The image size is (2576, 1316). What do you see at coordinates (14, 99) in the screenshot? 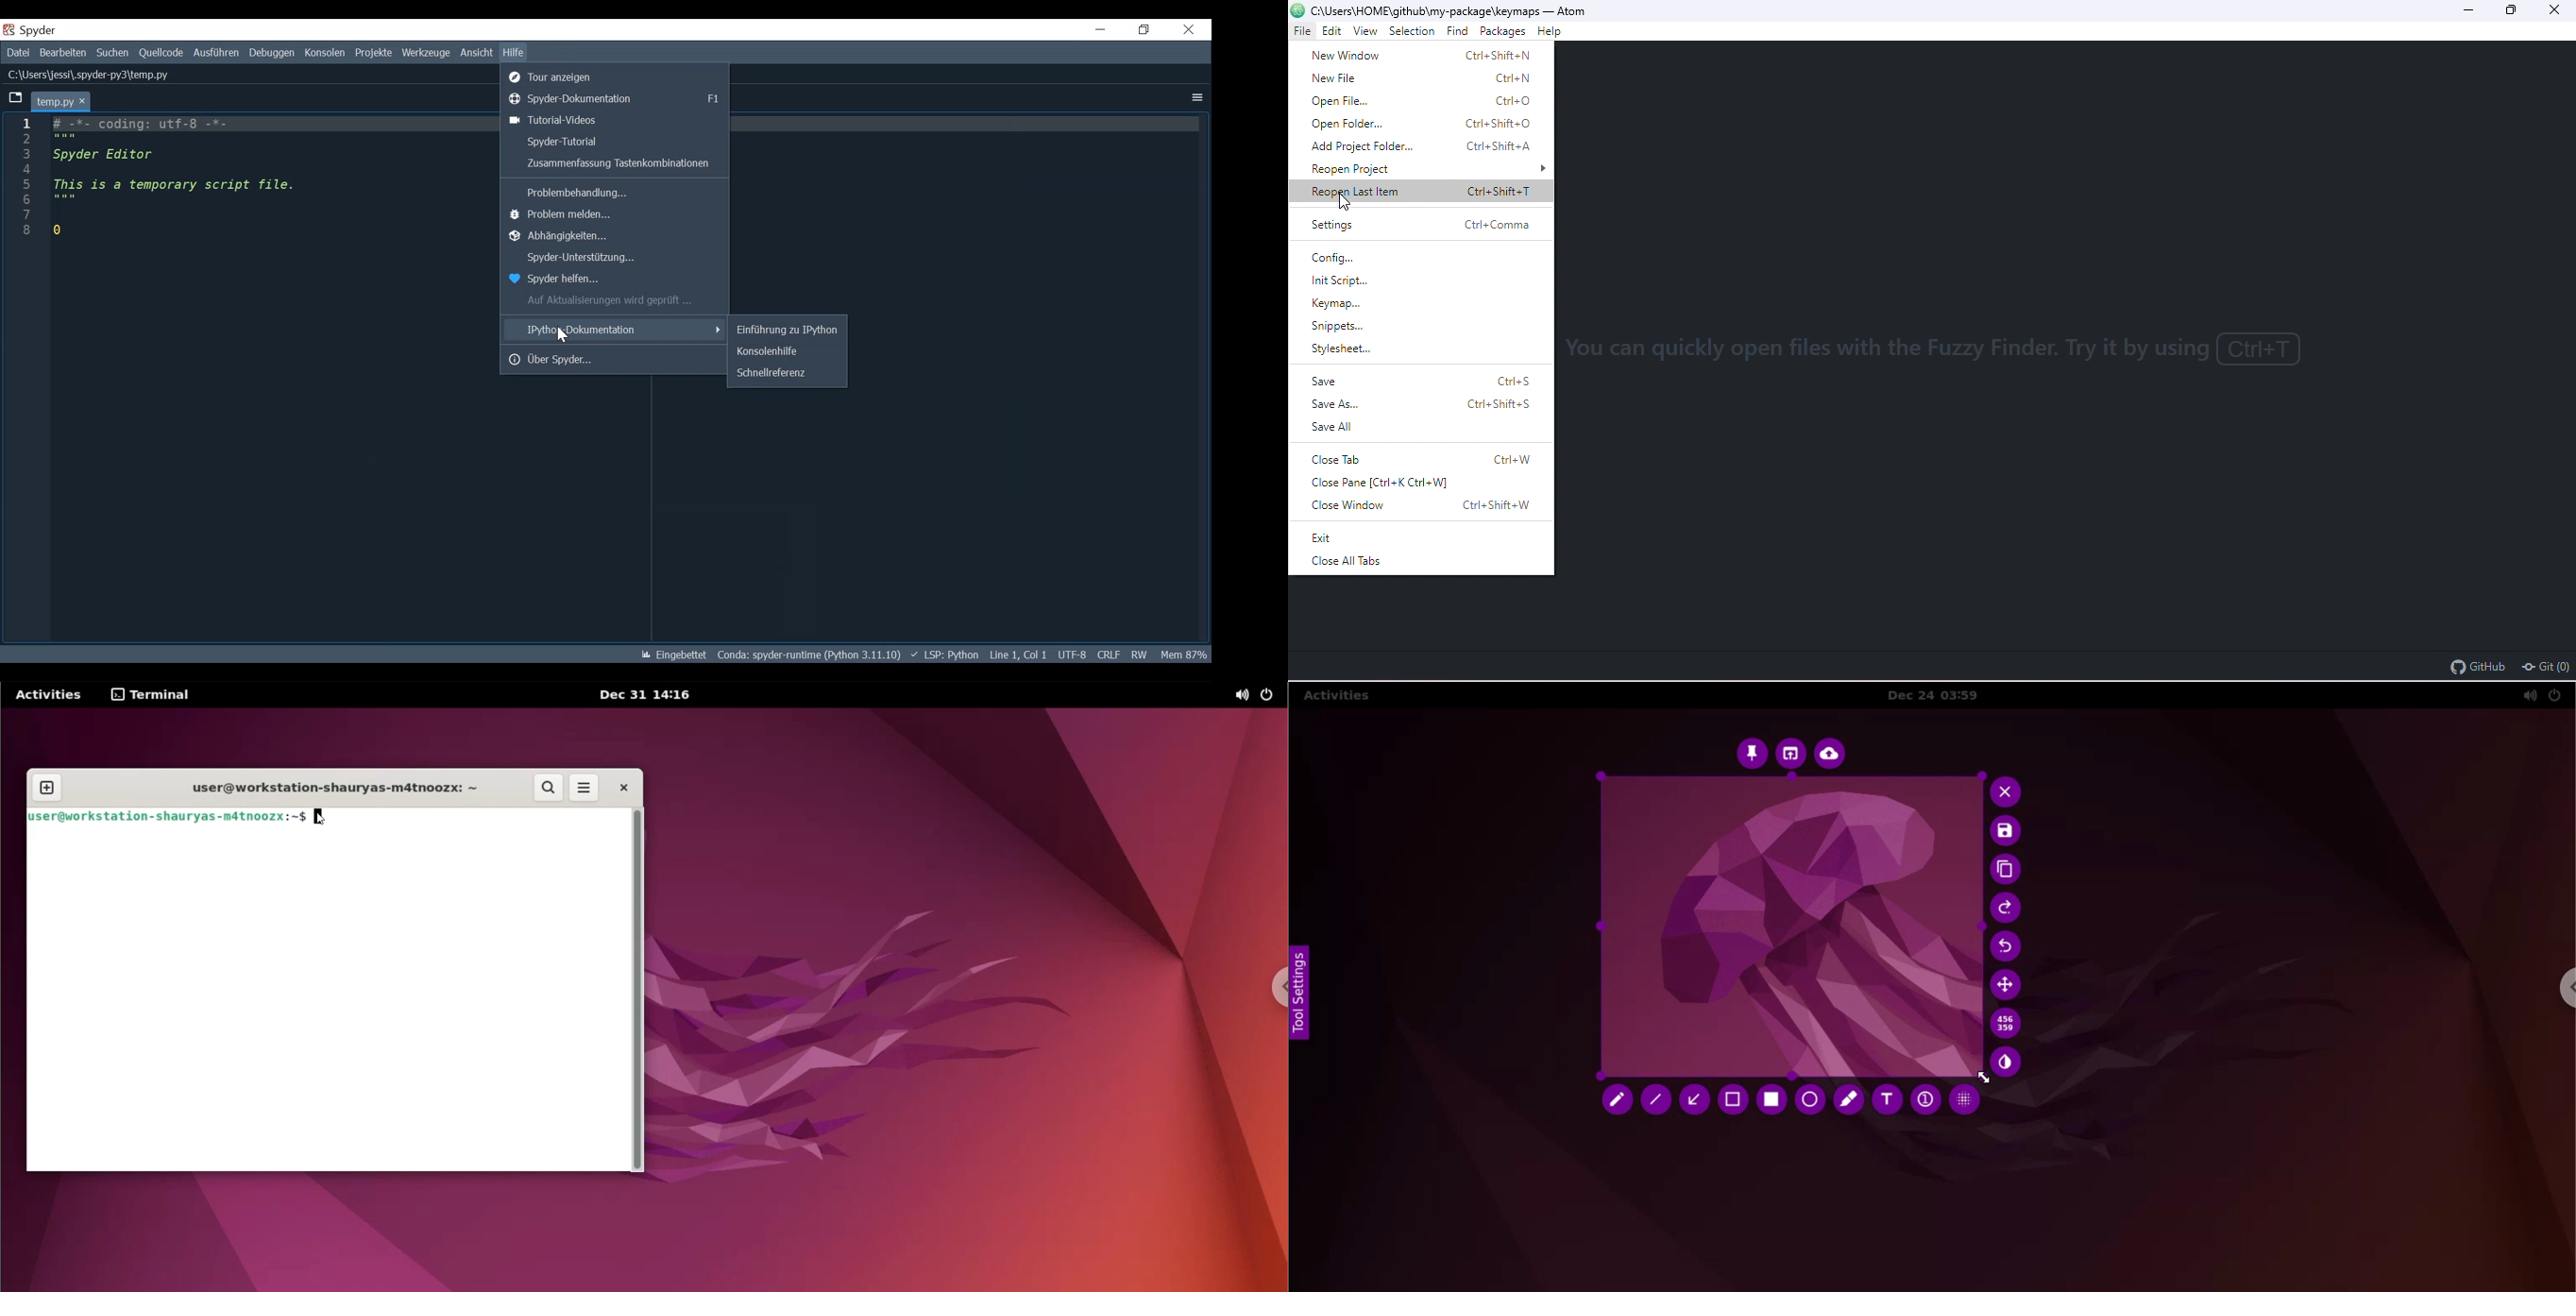
I see `Browse Tab` at bounding box center [14, 99].